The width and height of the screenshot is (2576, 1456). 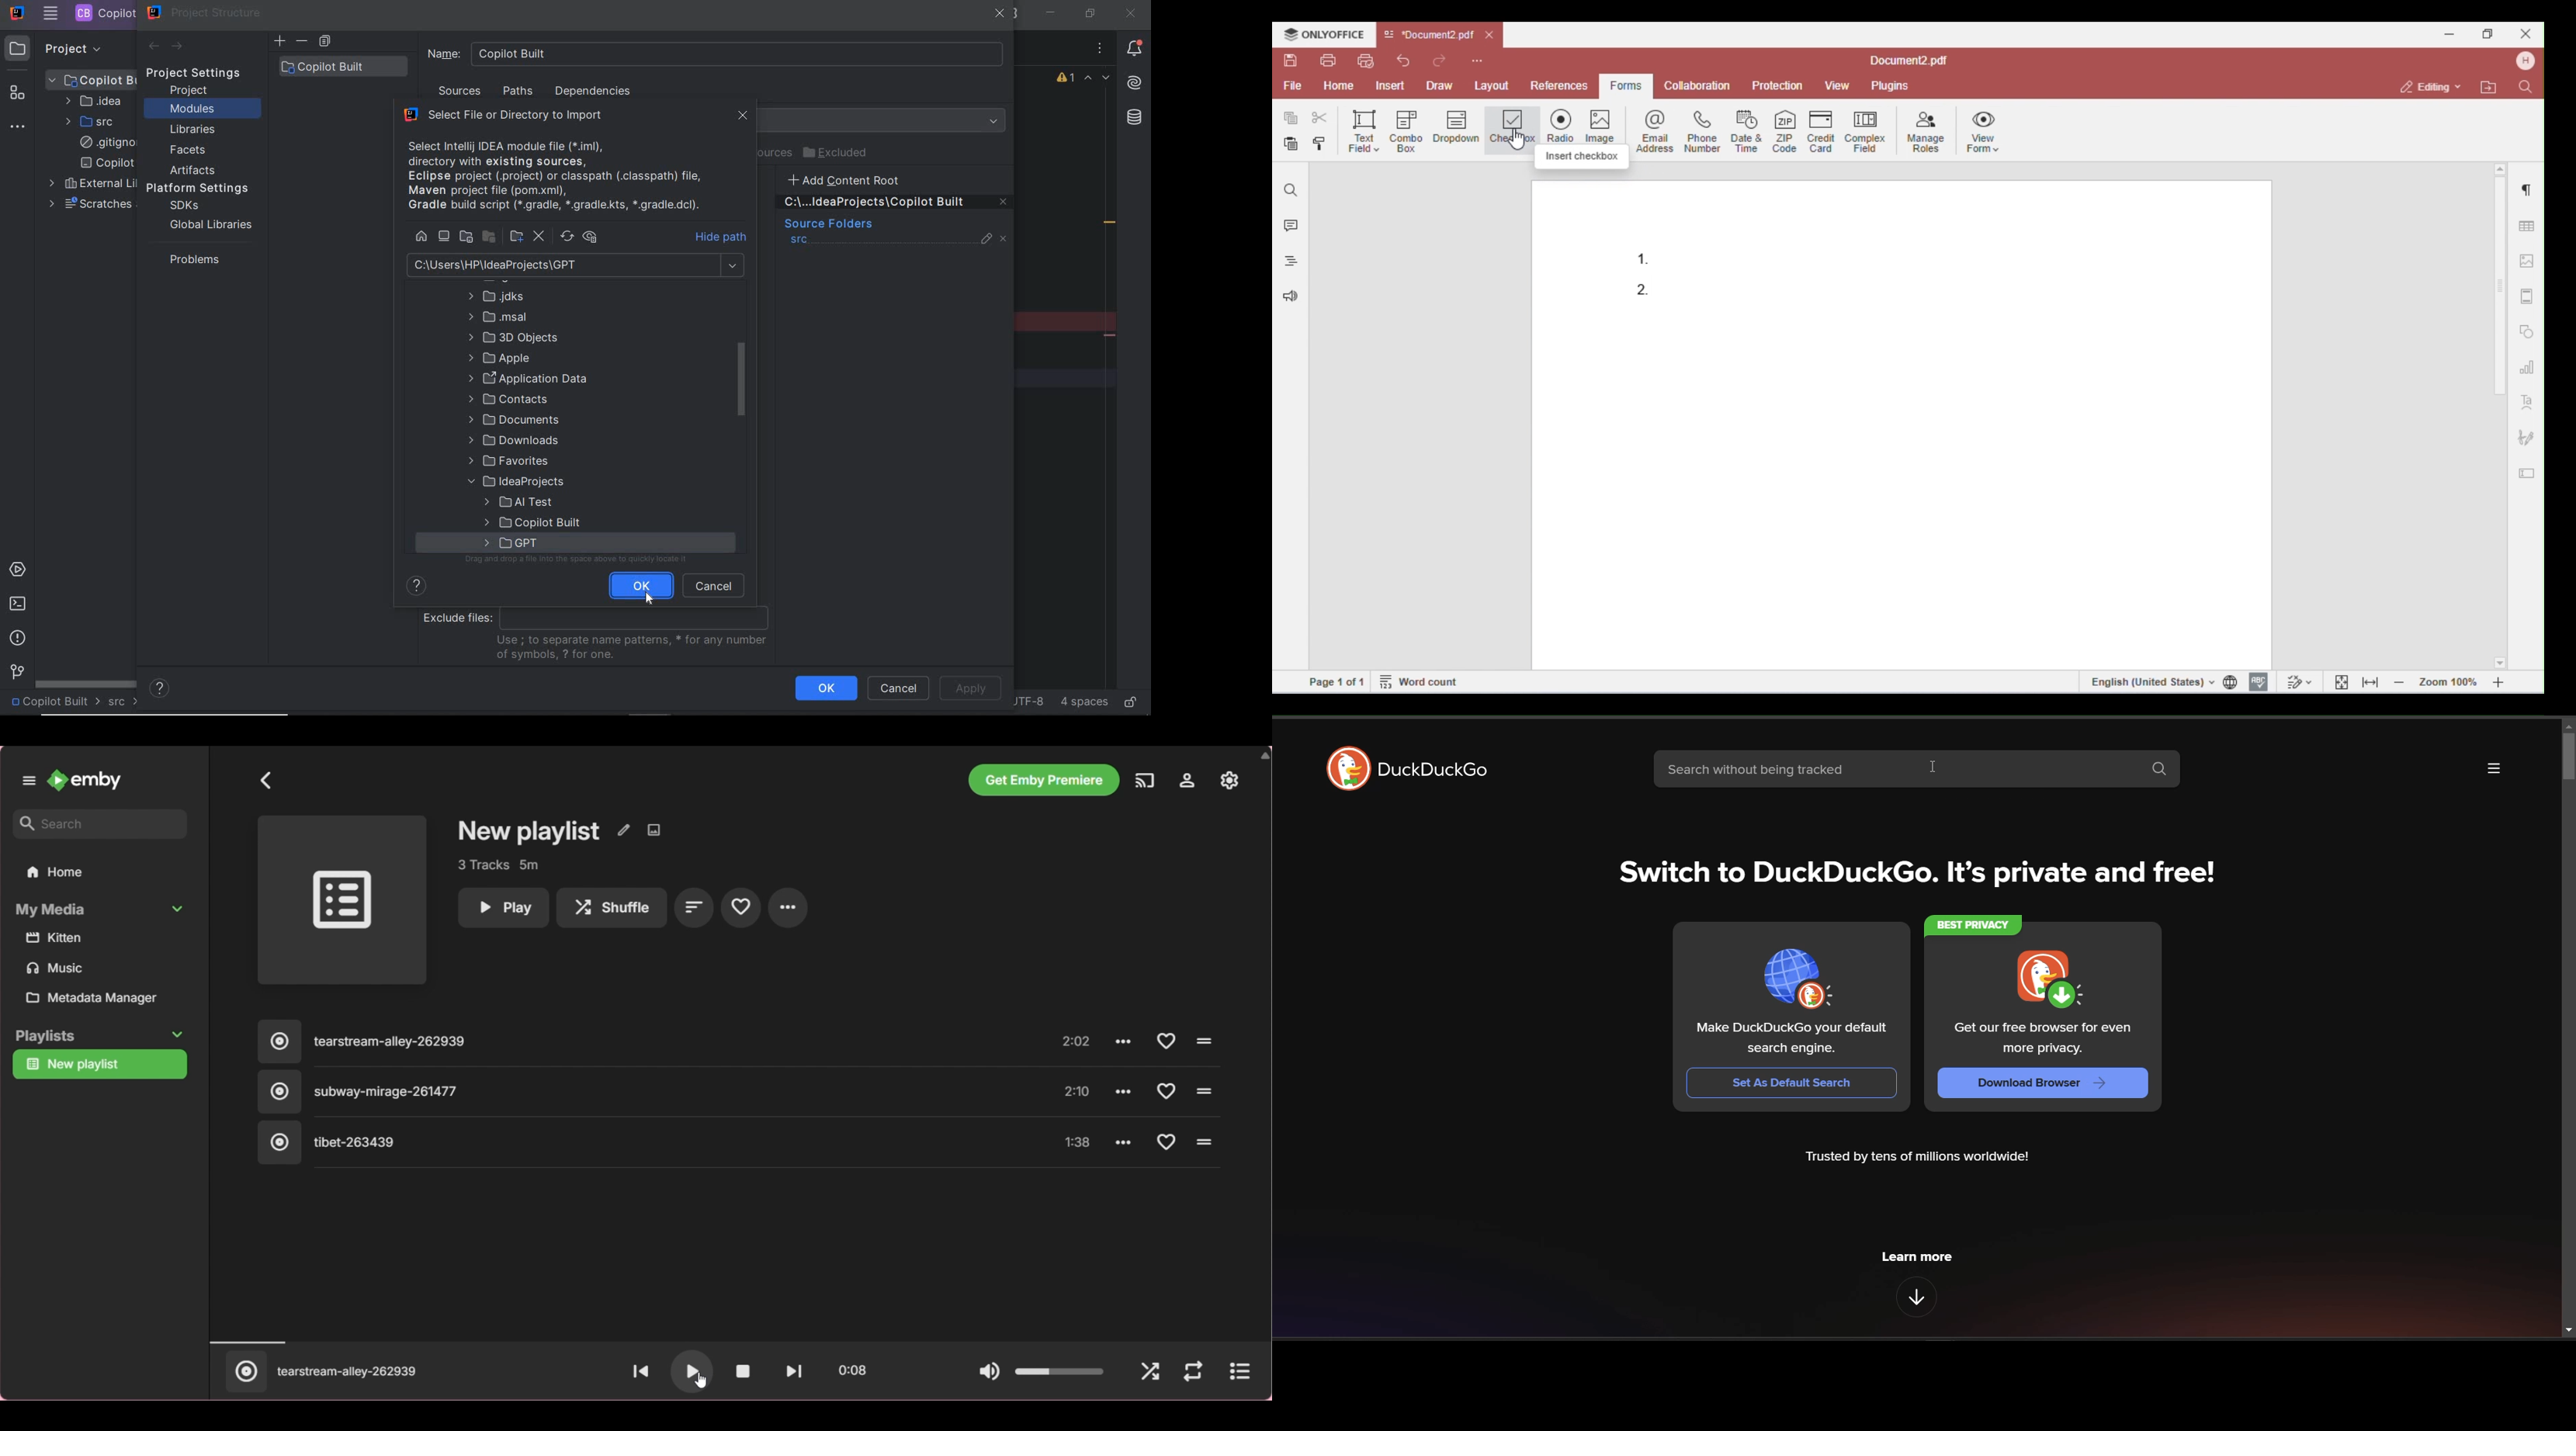 What do you see at coordinates (576, 265) in the screenshot?
I see `path` at bounding box center [576, 265].